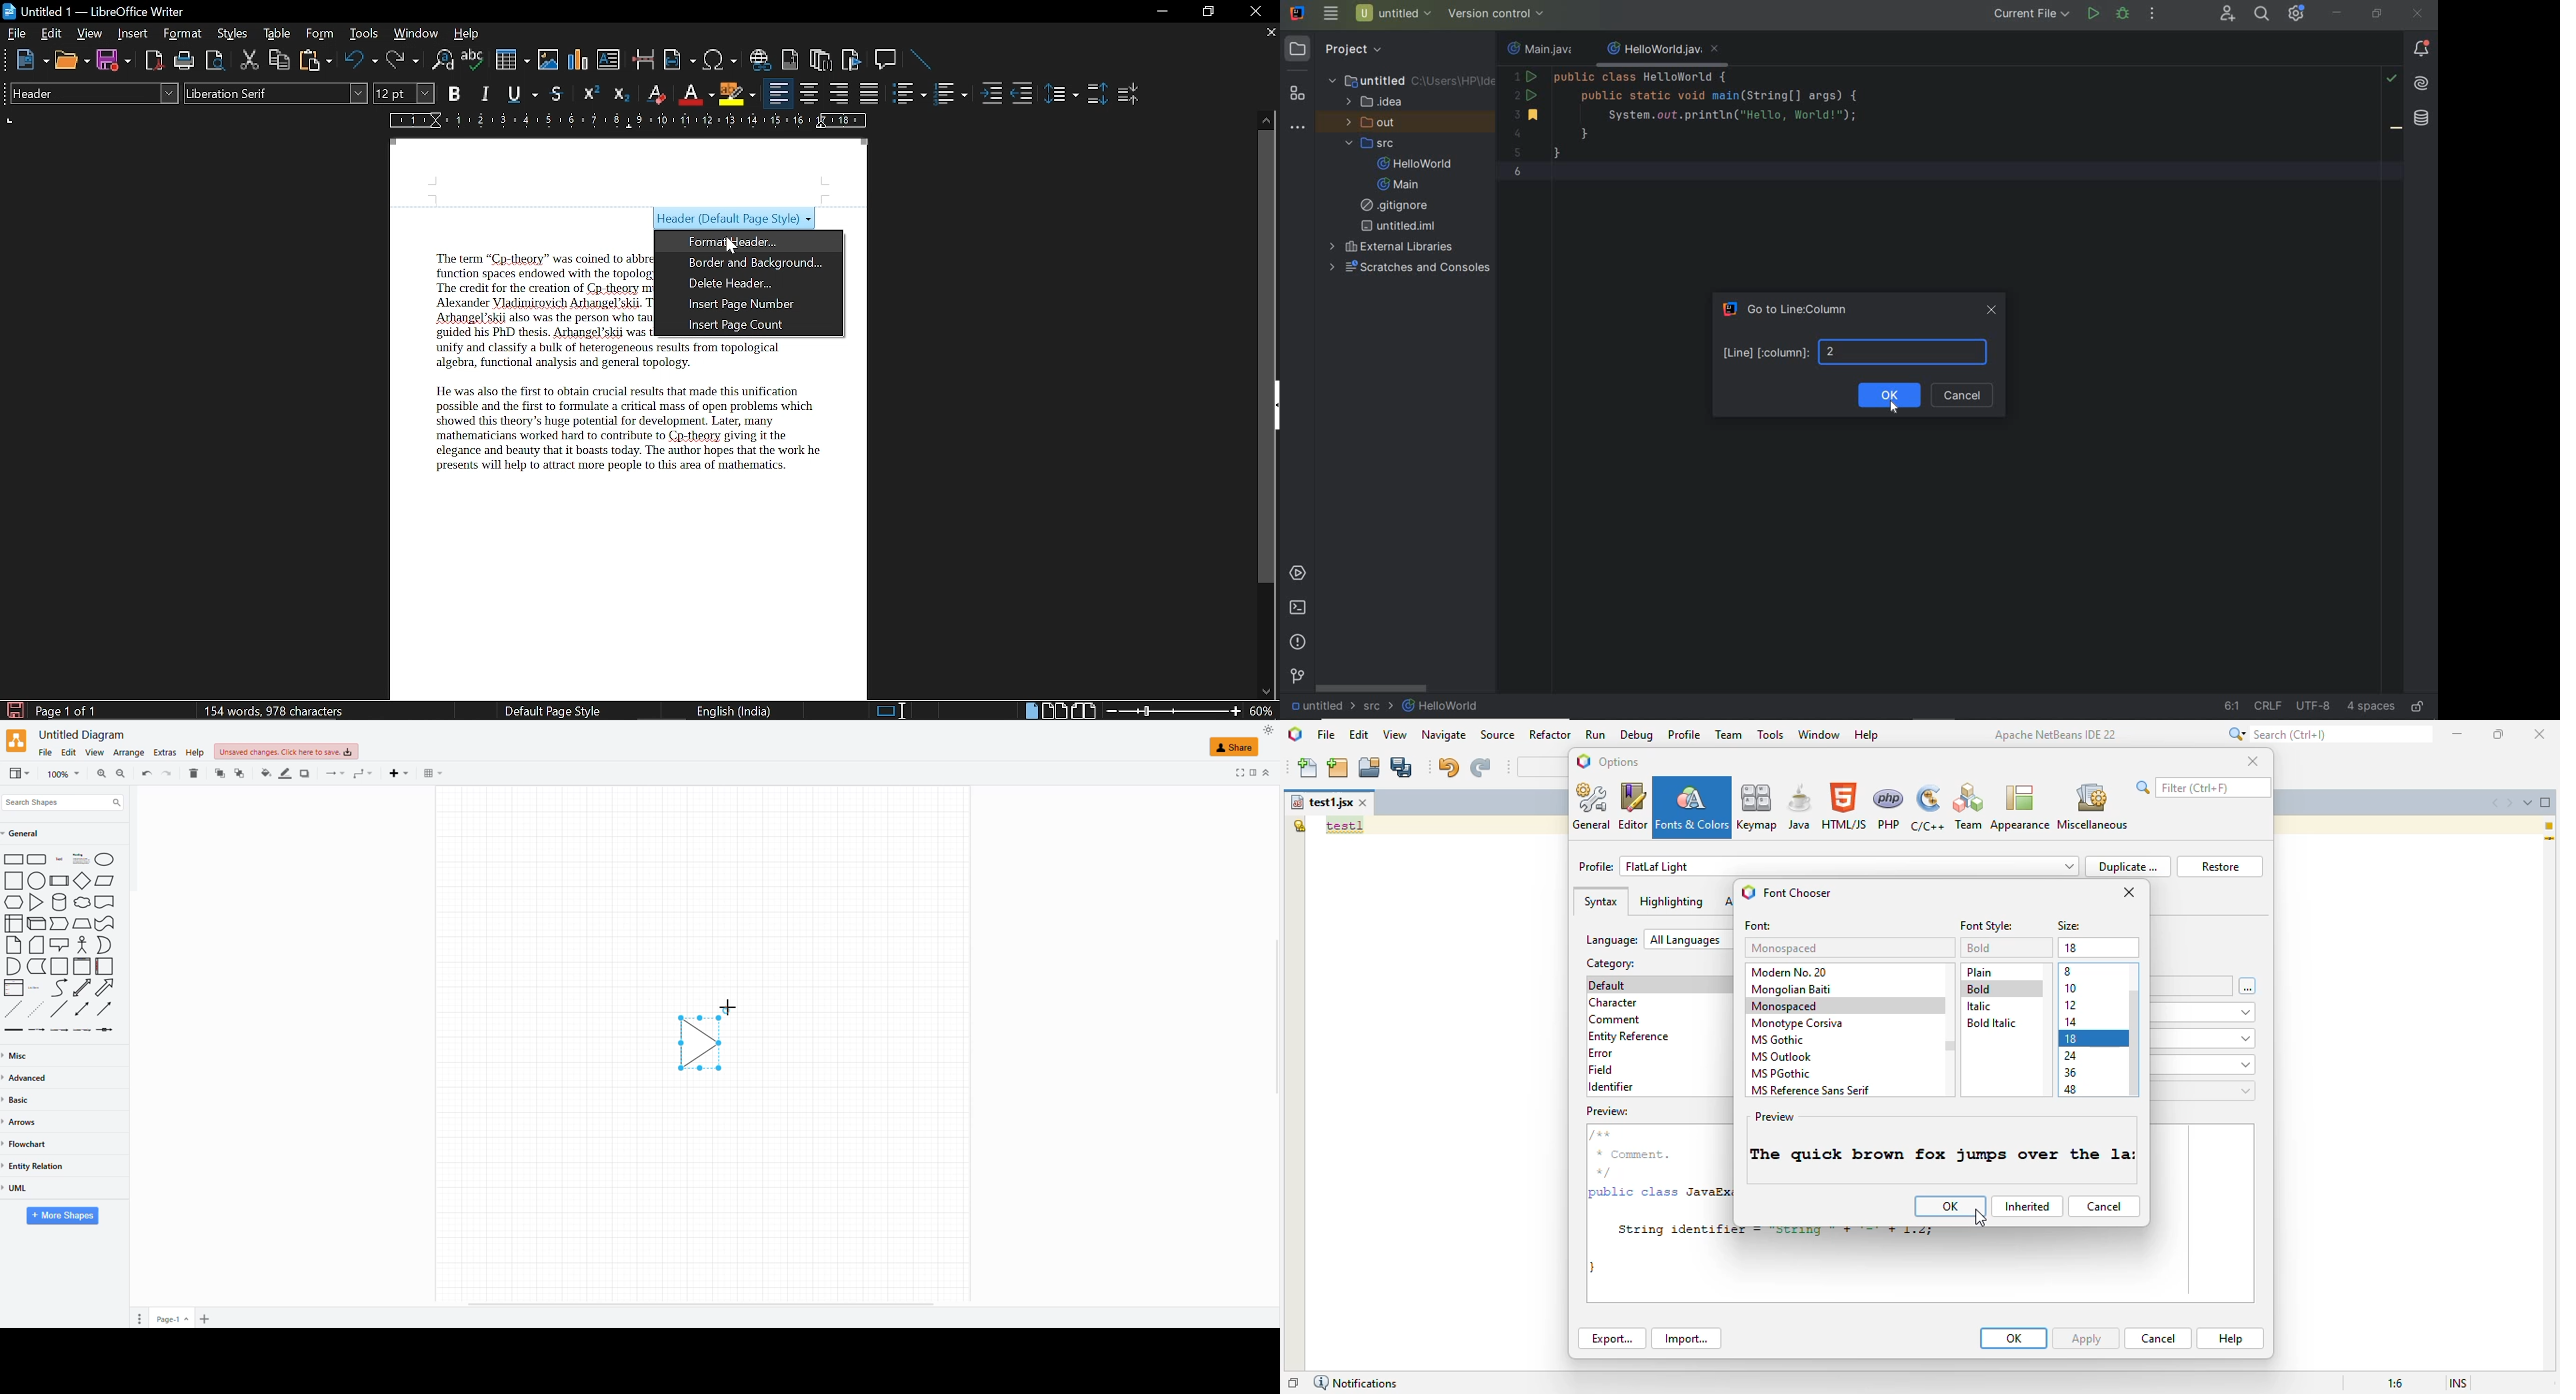 The height and width of the screenshot is (1400, 2576). I want to click on arrows, so click(26, 1122).